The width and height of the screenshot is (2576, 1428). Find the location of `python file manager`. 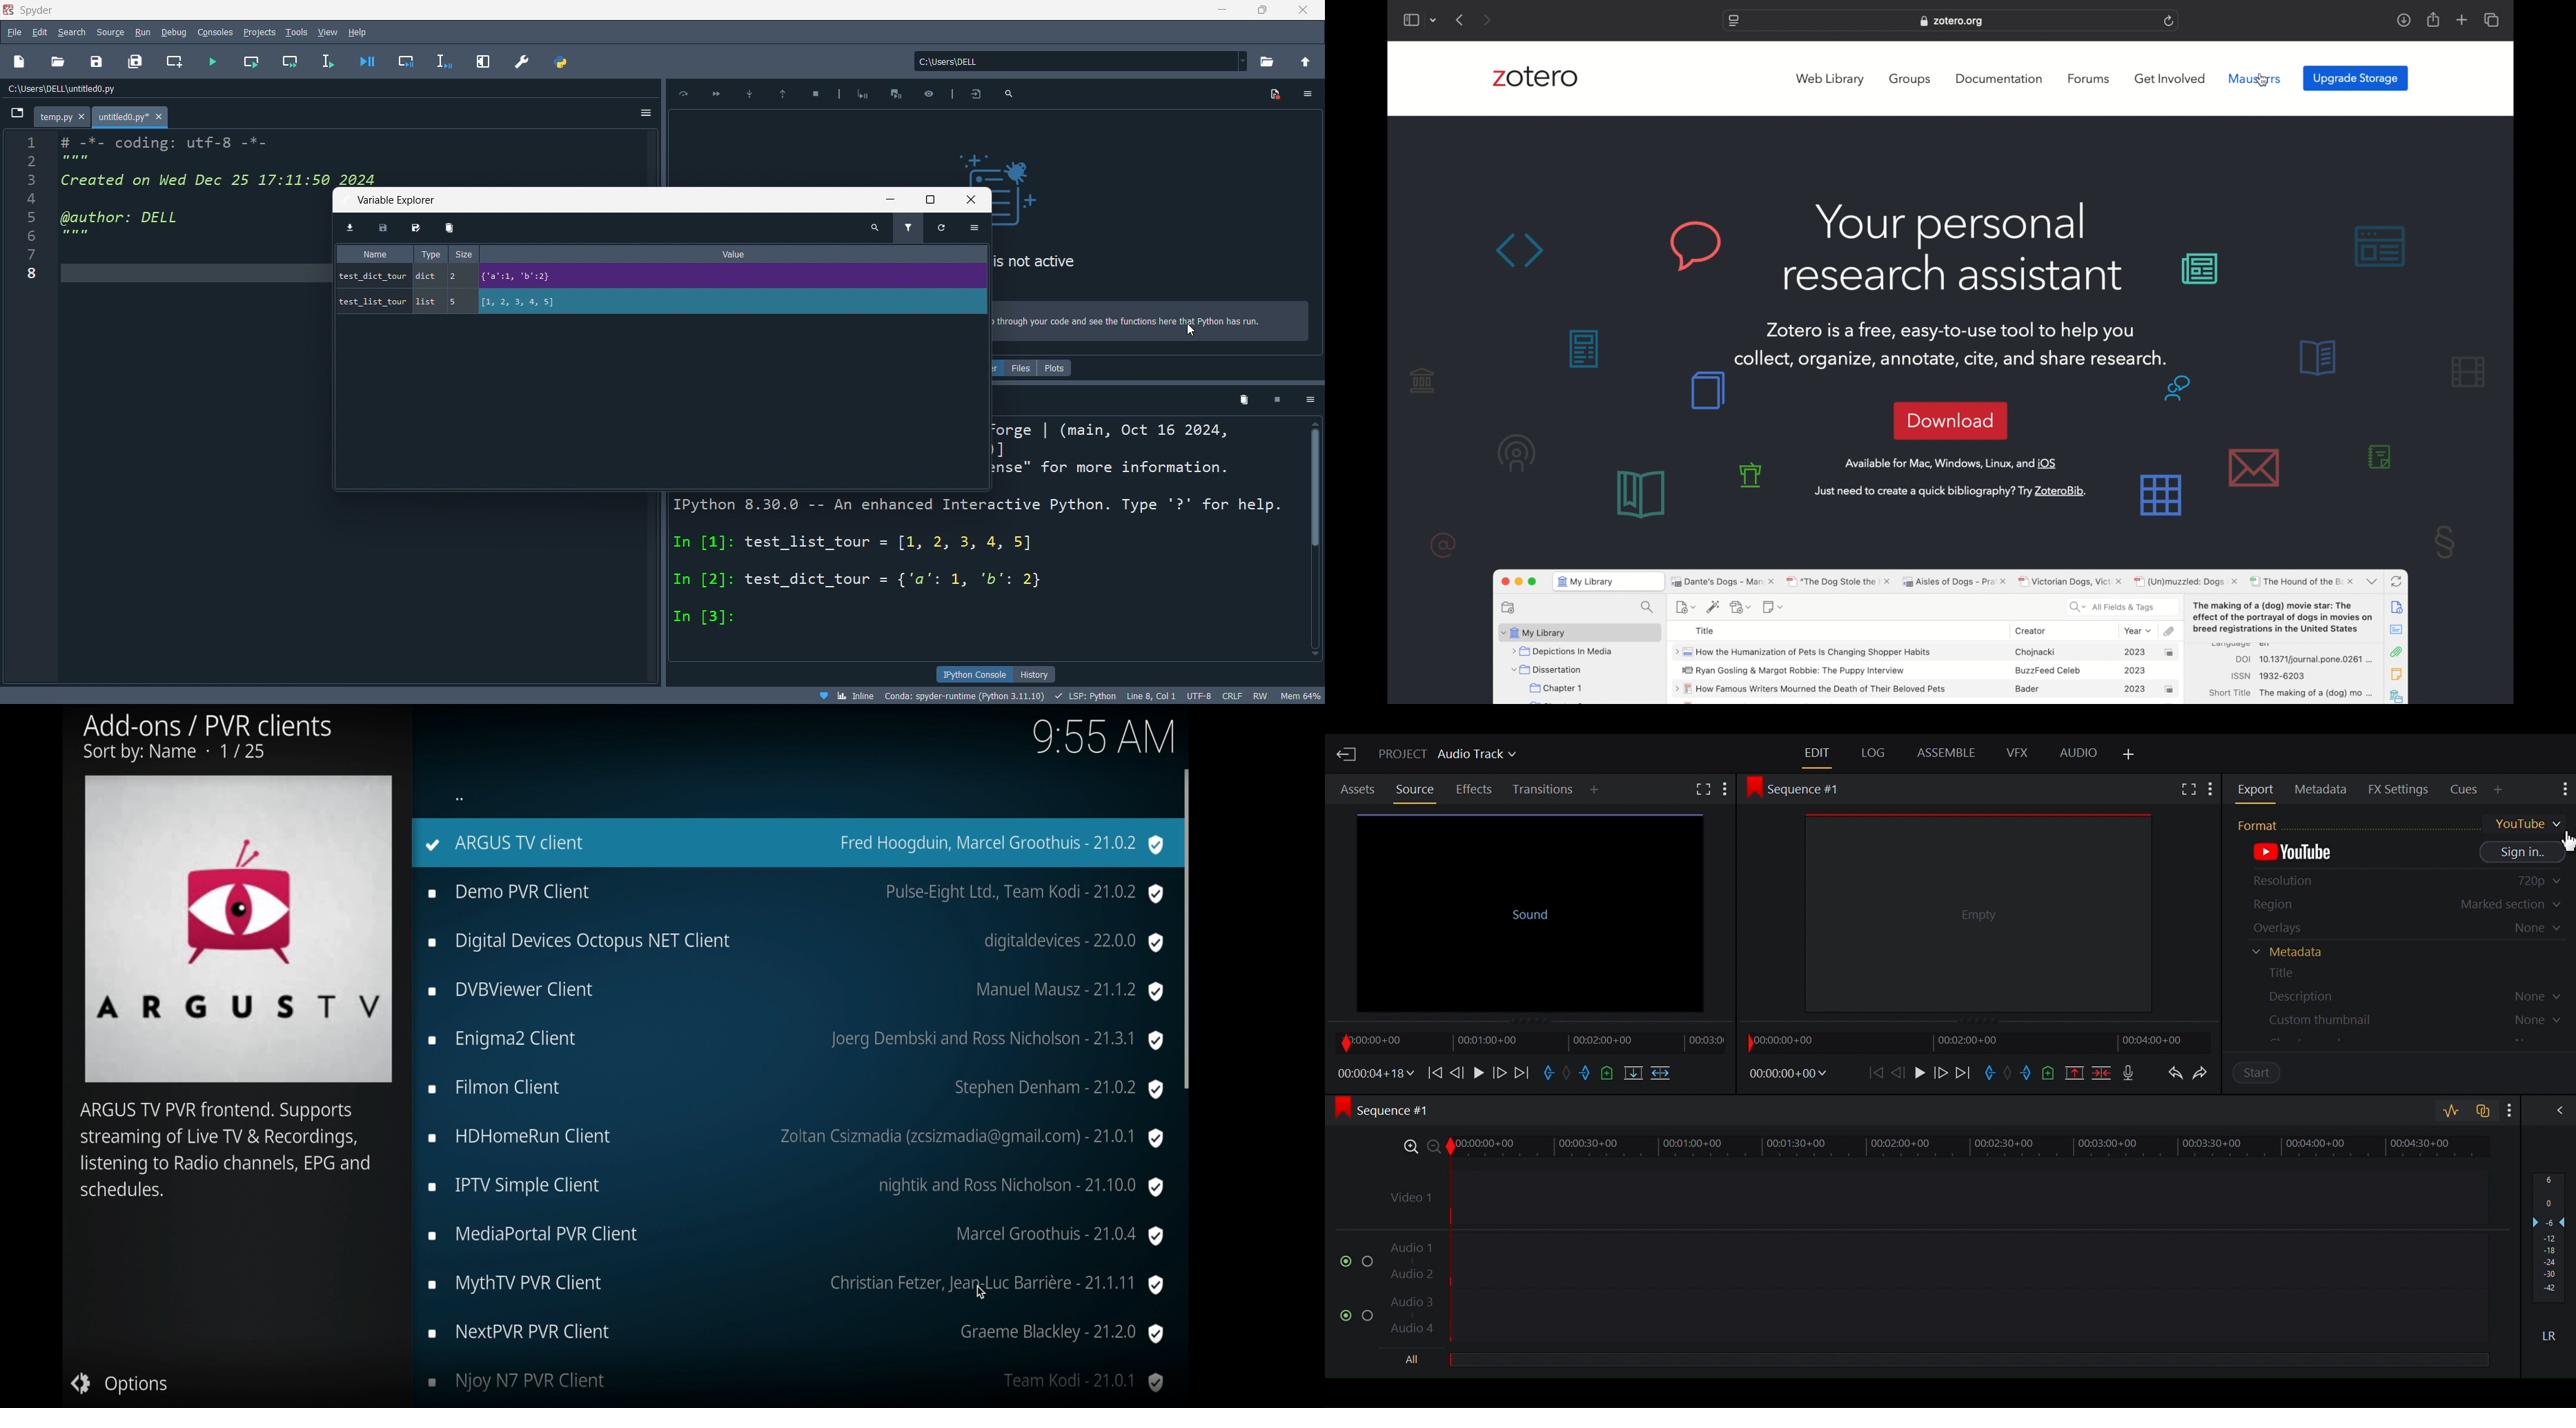

python file manager is located at coordinates (558, 60).